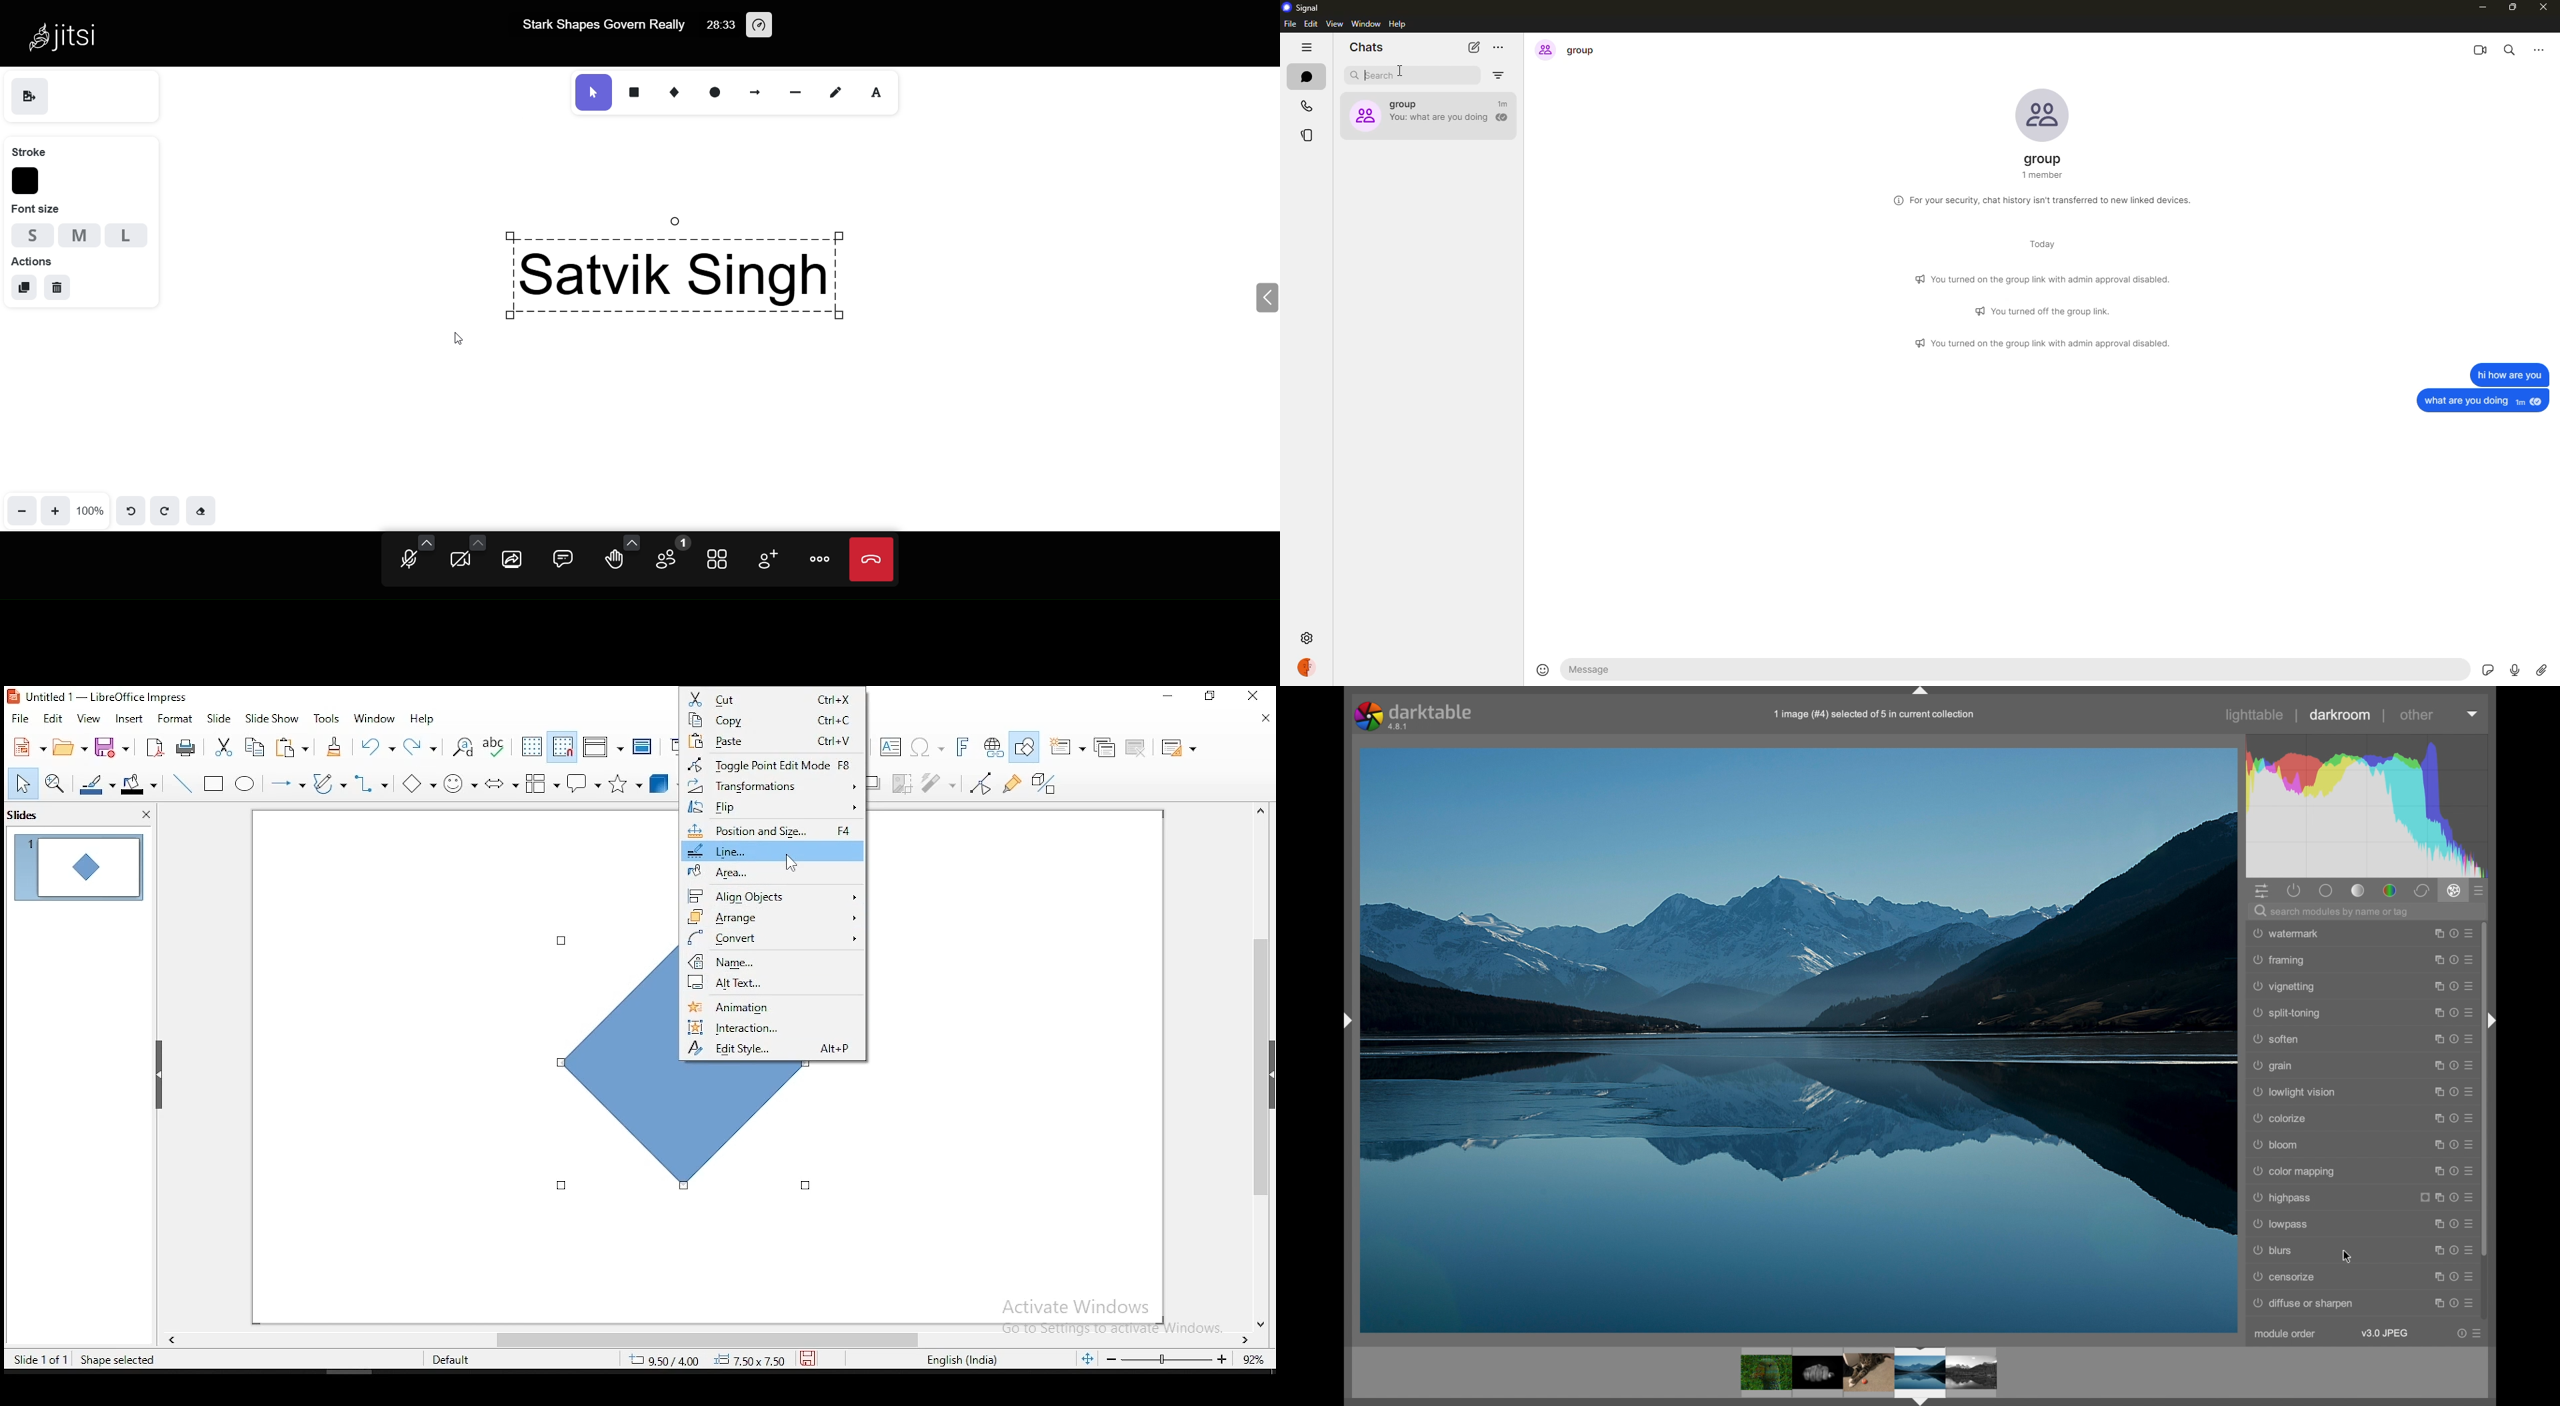 This screenshot has height=1428, width=2576. Describe the element at coordinates (23, 287) in the screenshot. I see `duplicate` at that location.